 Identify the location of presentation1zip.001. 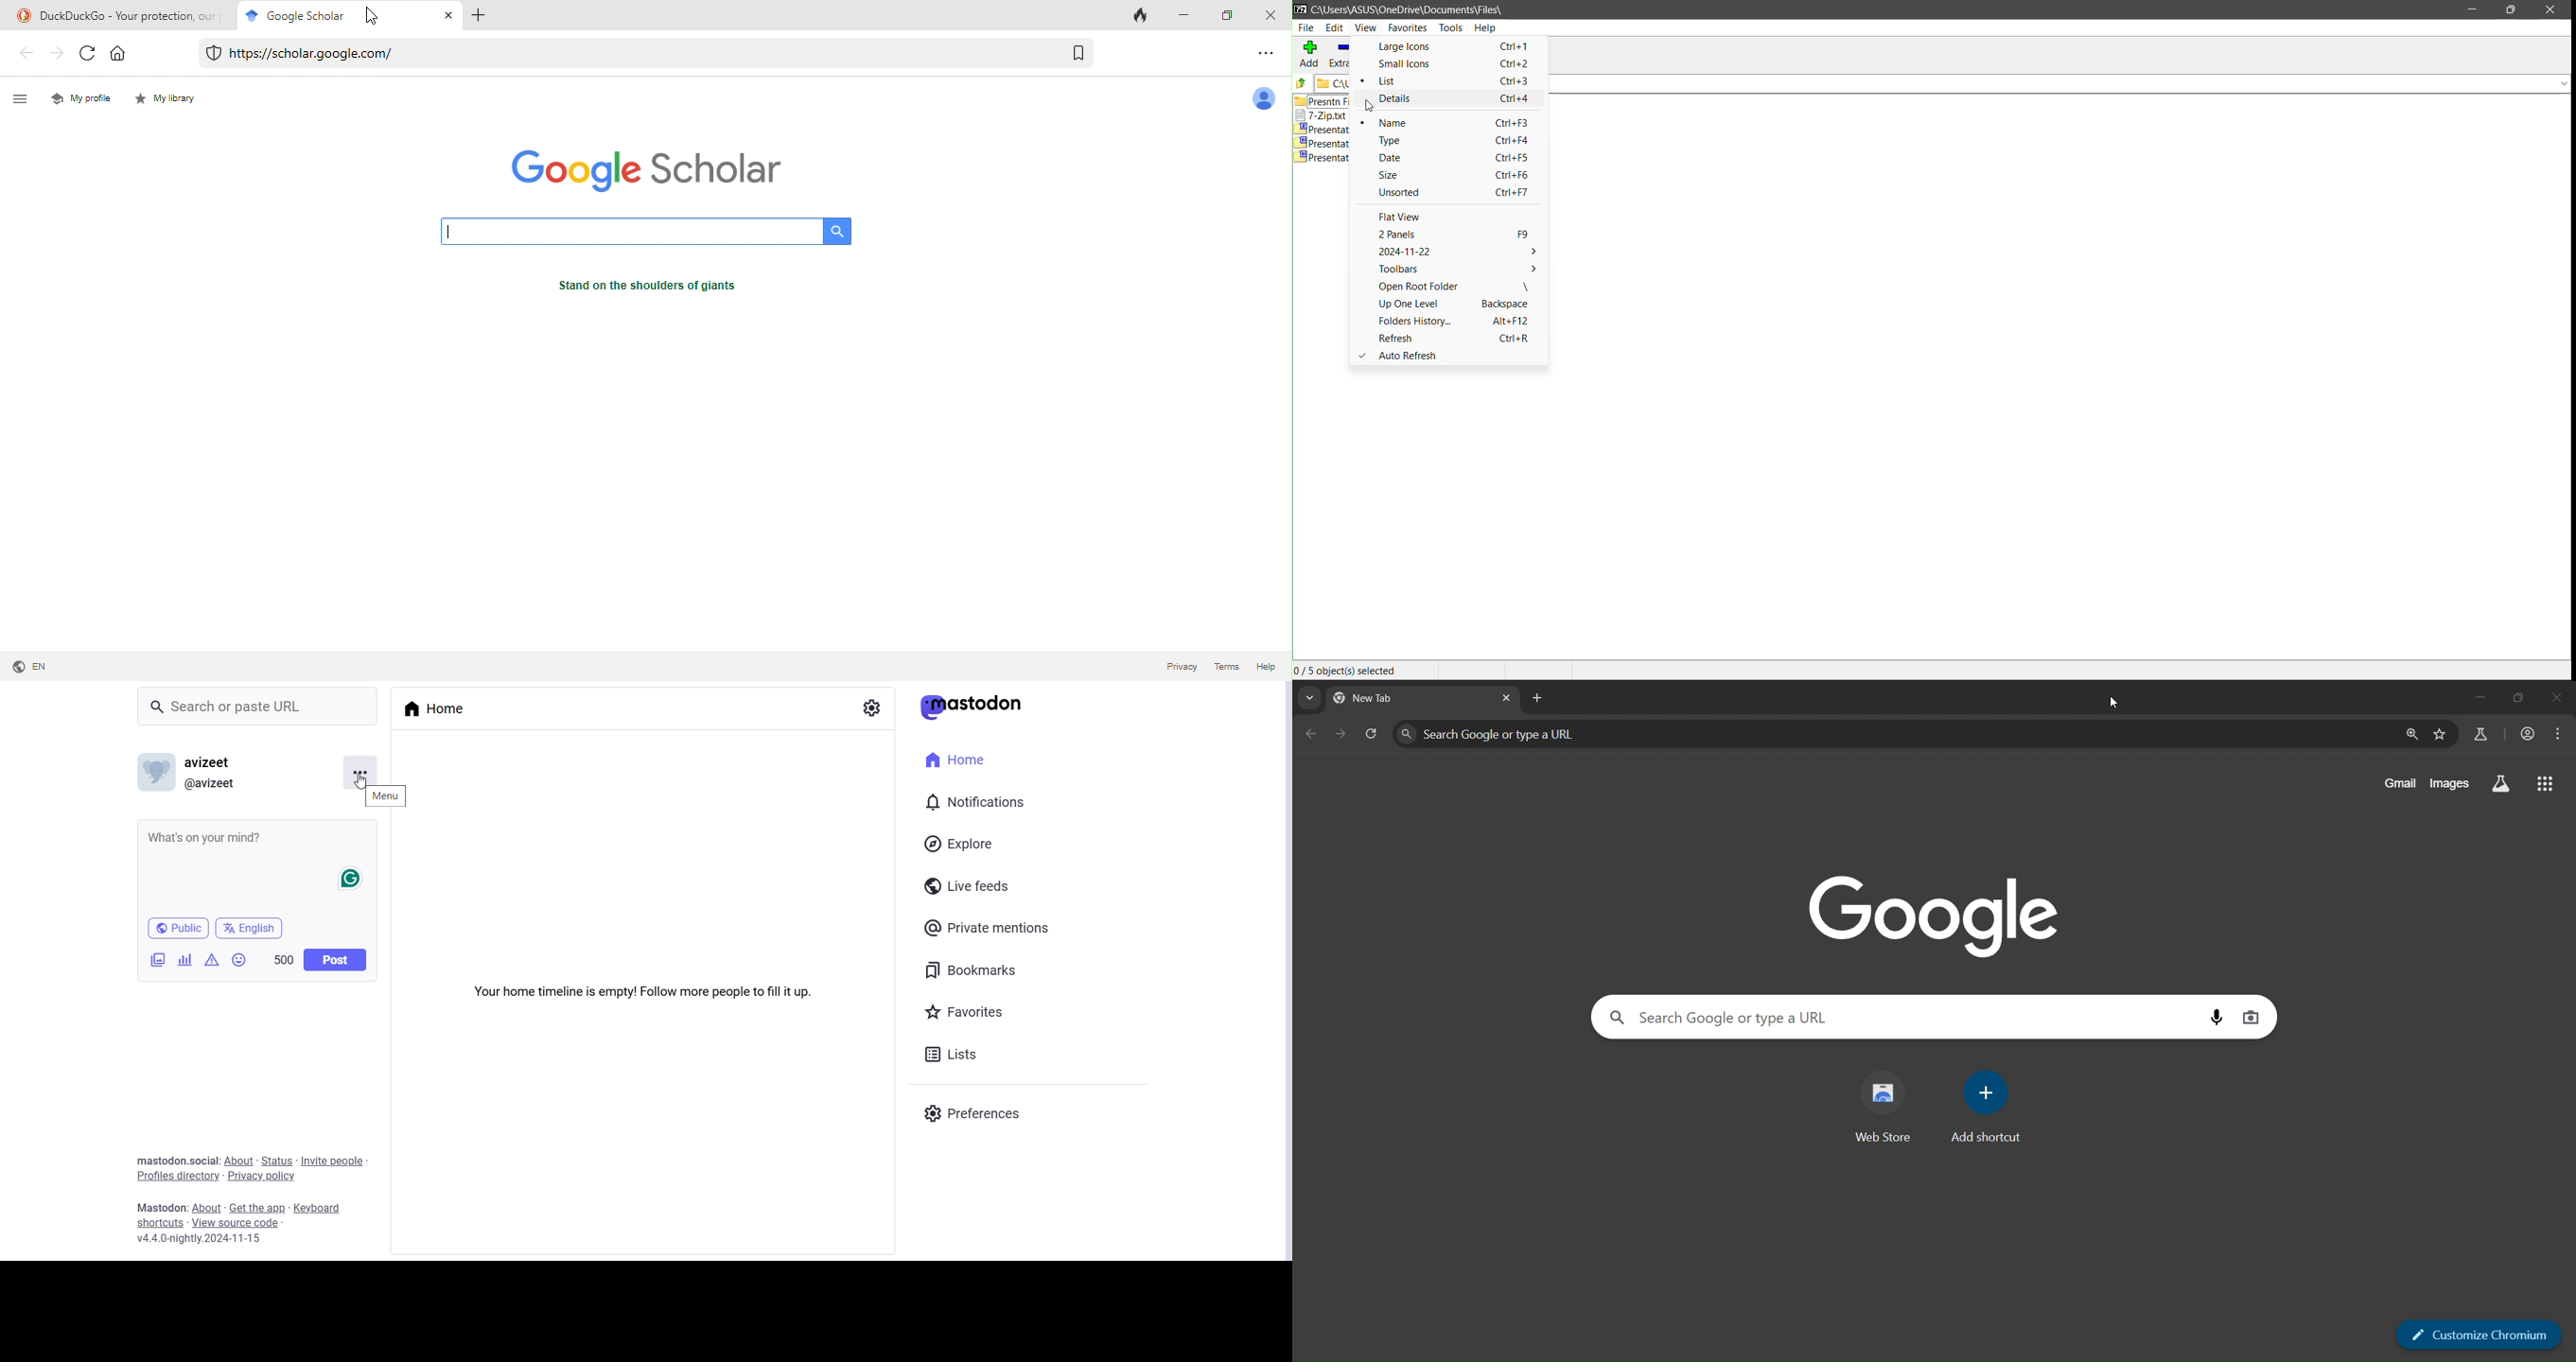
(1331, 143).